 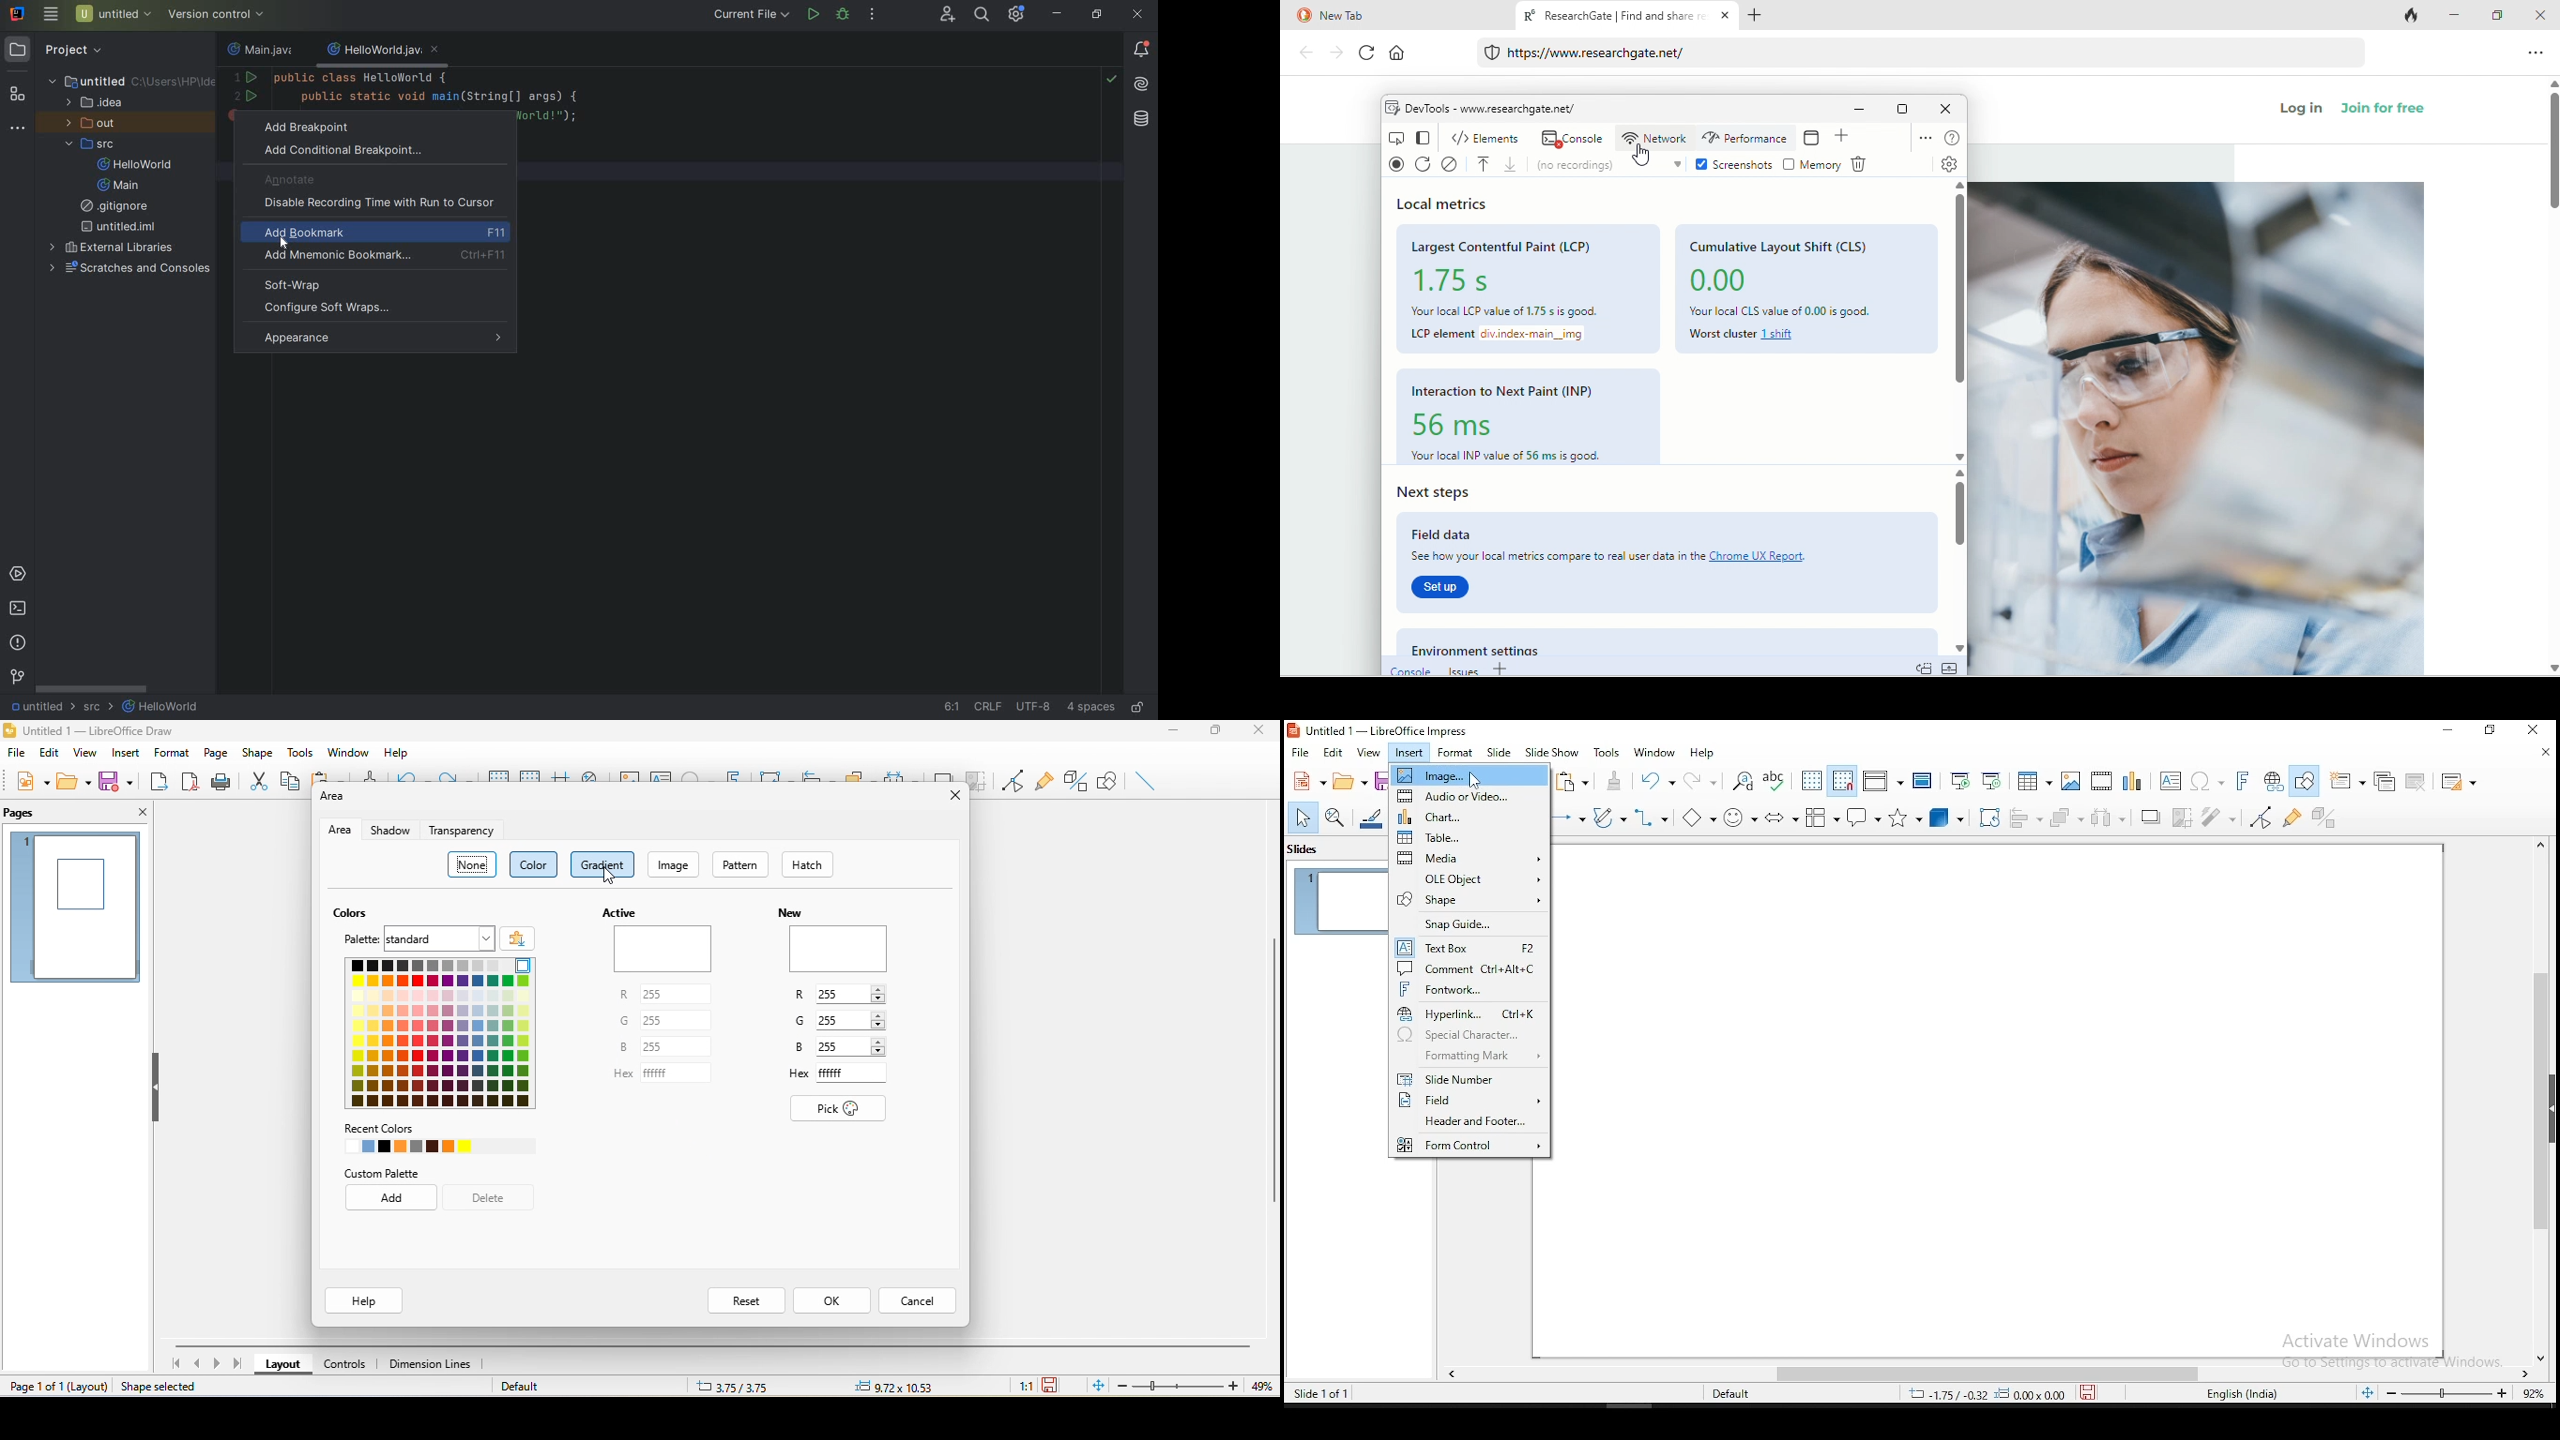 What do you see at coordinates (1884, 779) in the screenshot?
I see `display views` at bounding box center [1884, 779].